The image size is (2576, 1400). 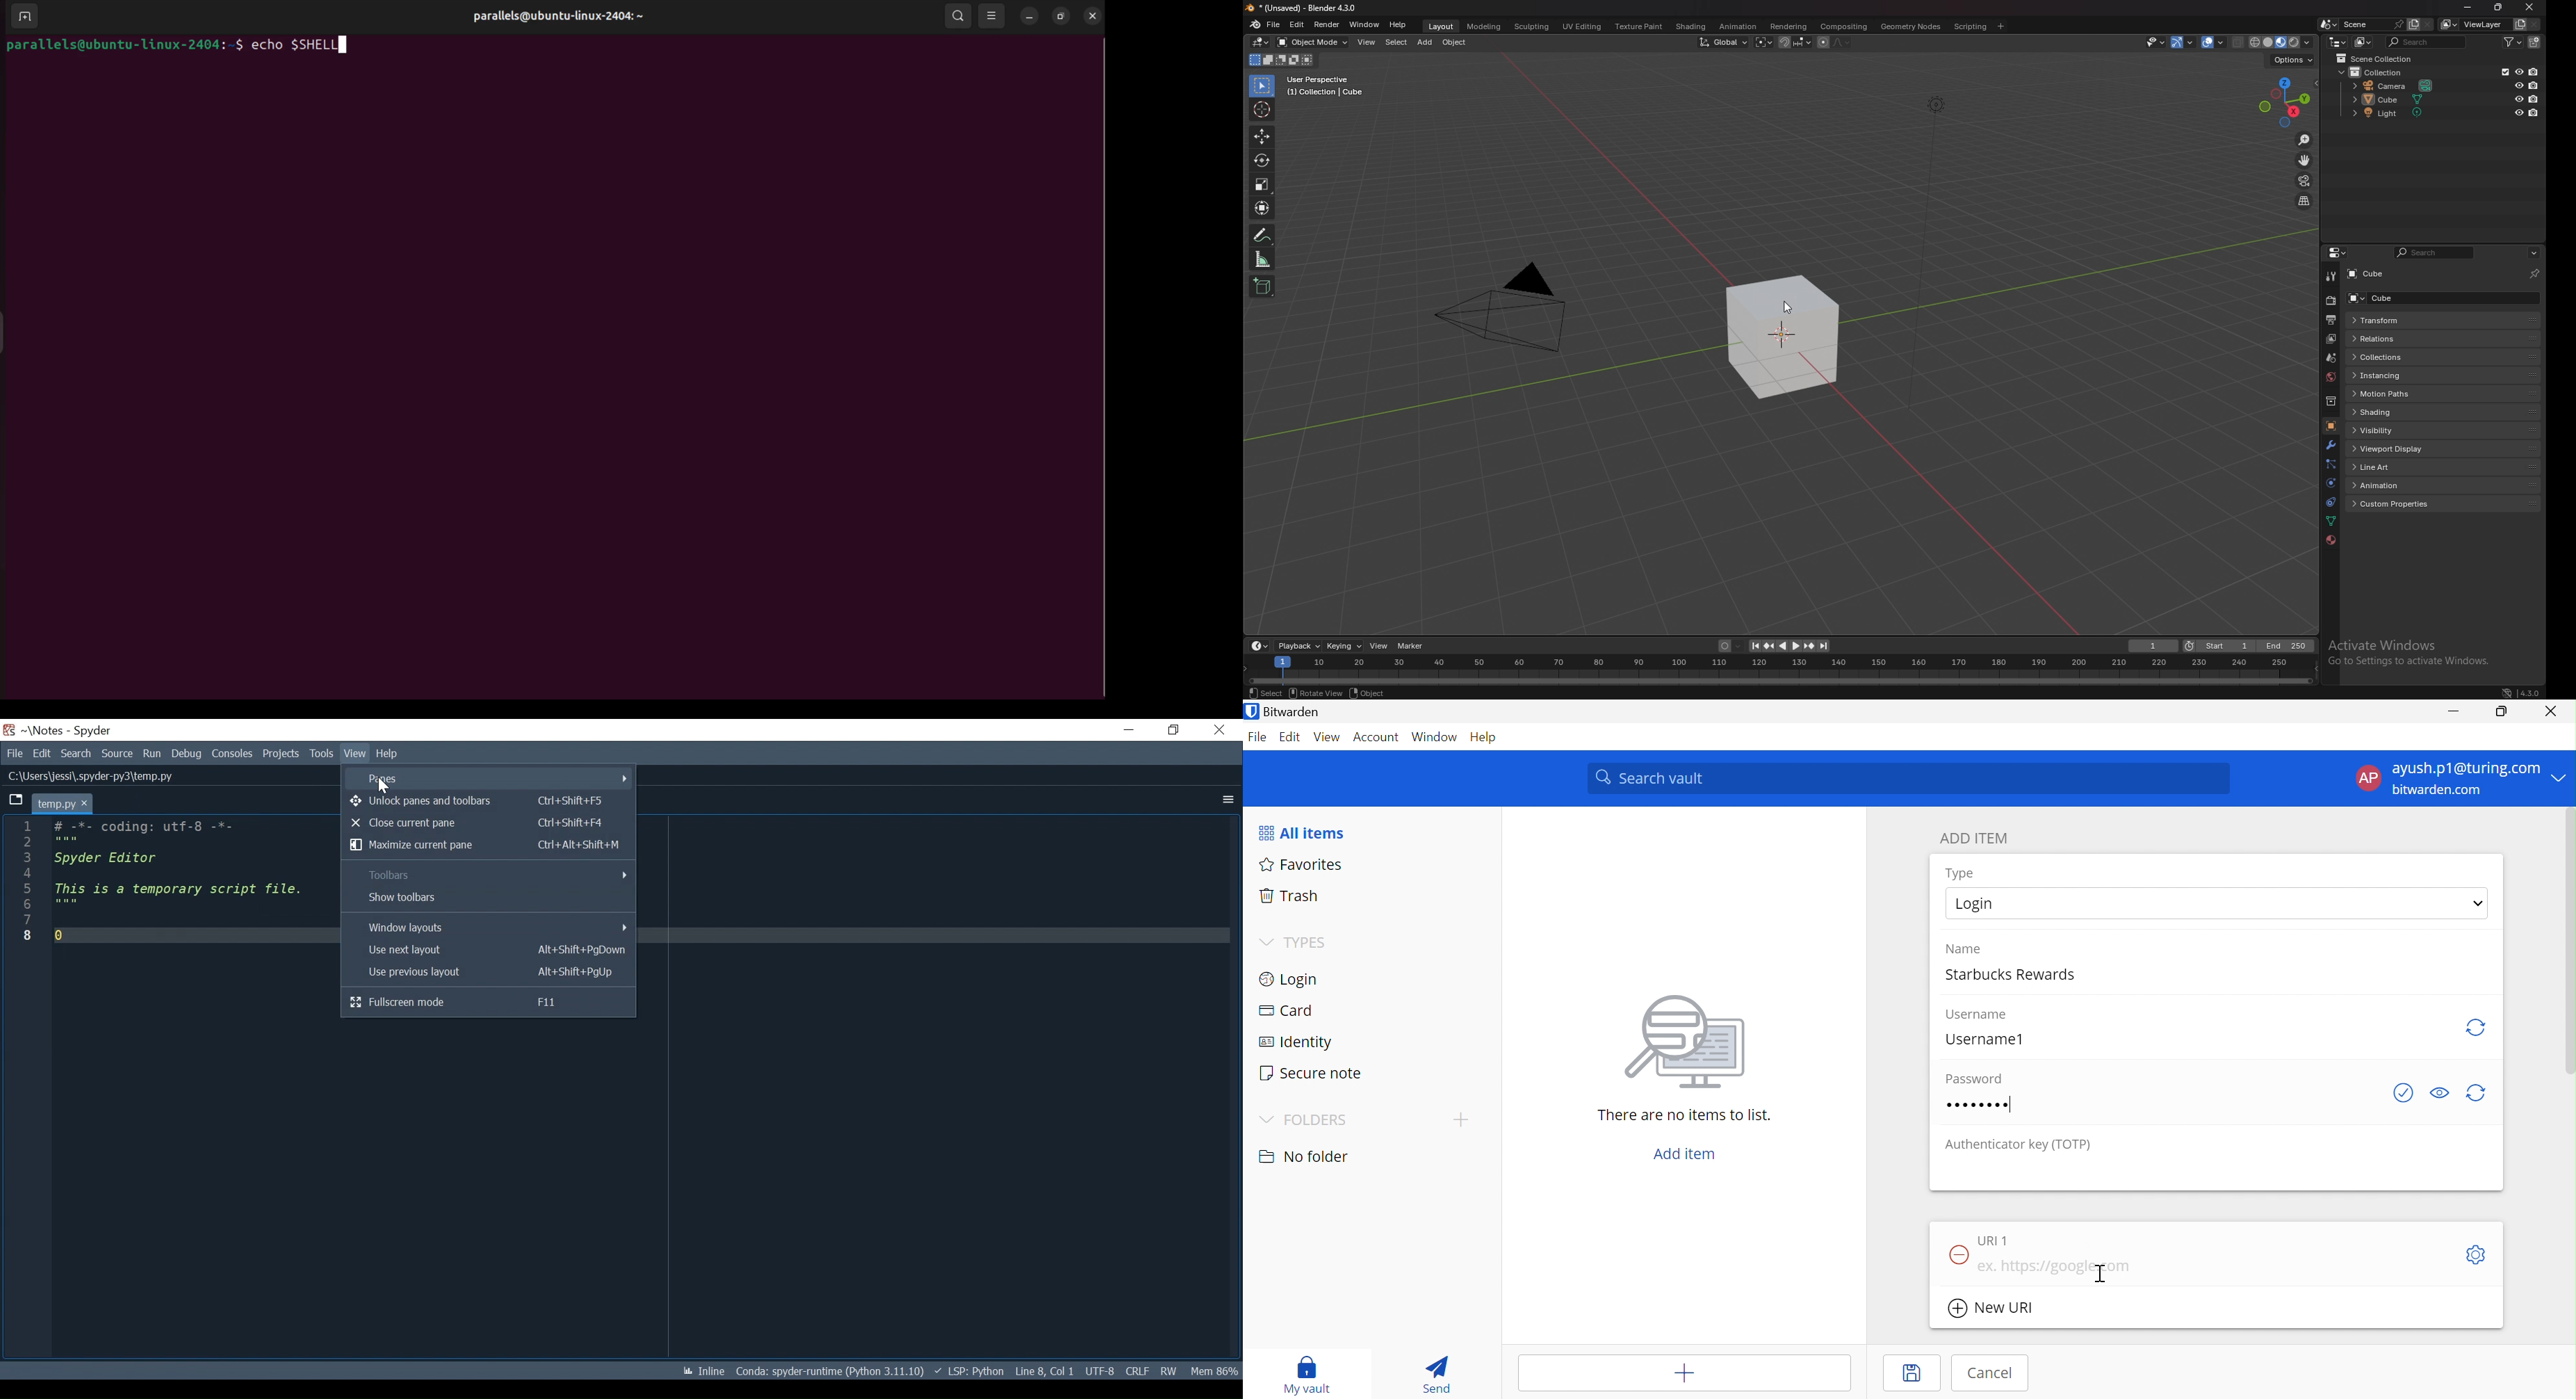 I want to click on viewport shading, so click(x=2283, y=41).